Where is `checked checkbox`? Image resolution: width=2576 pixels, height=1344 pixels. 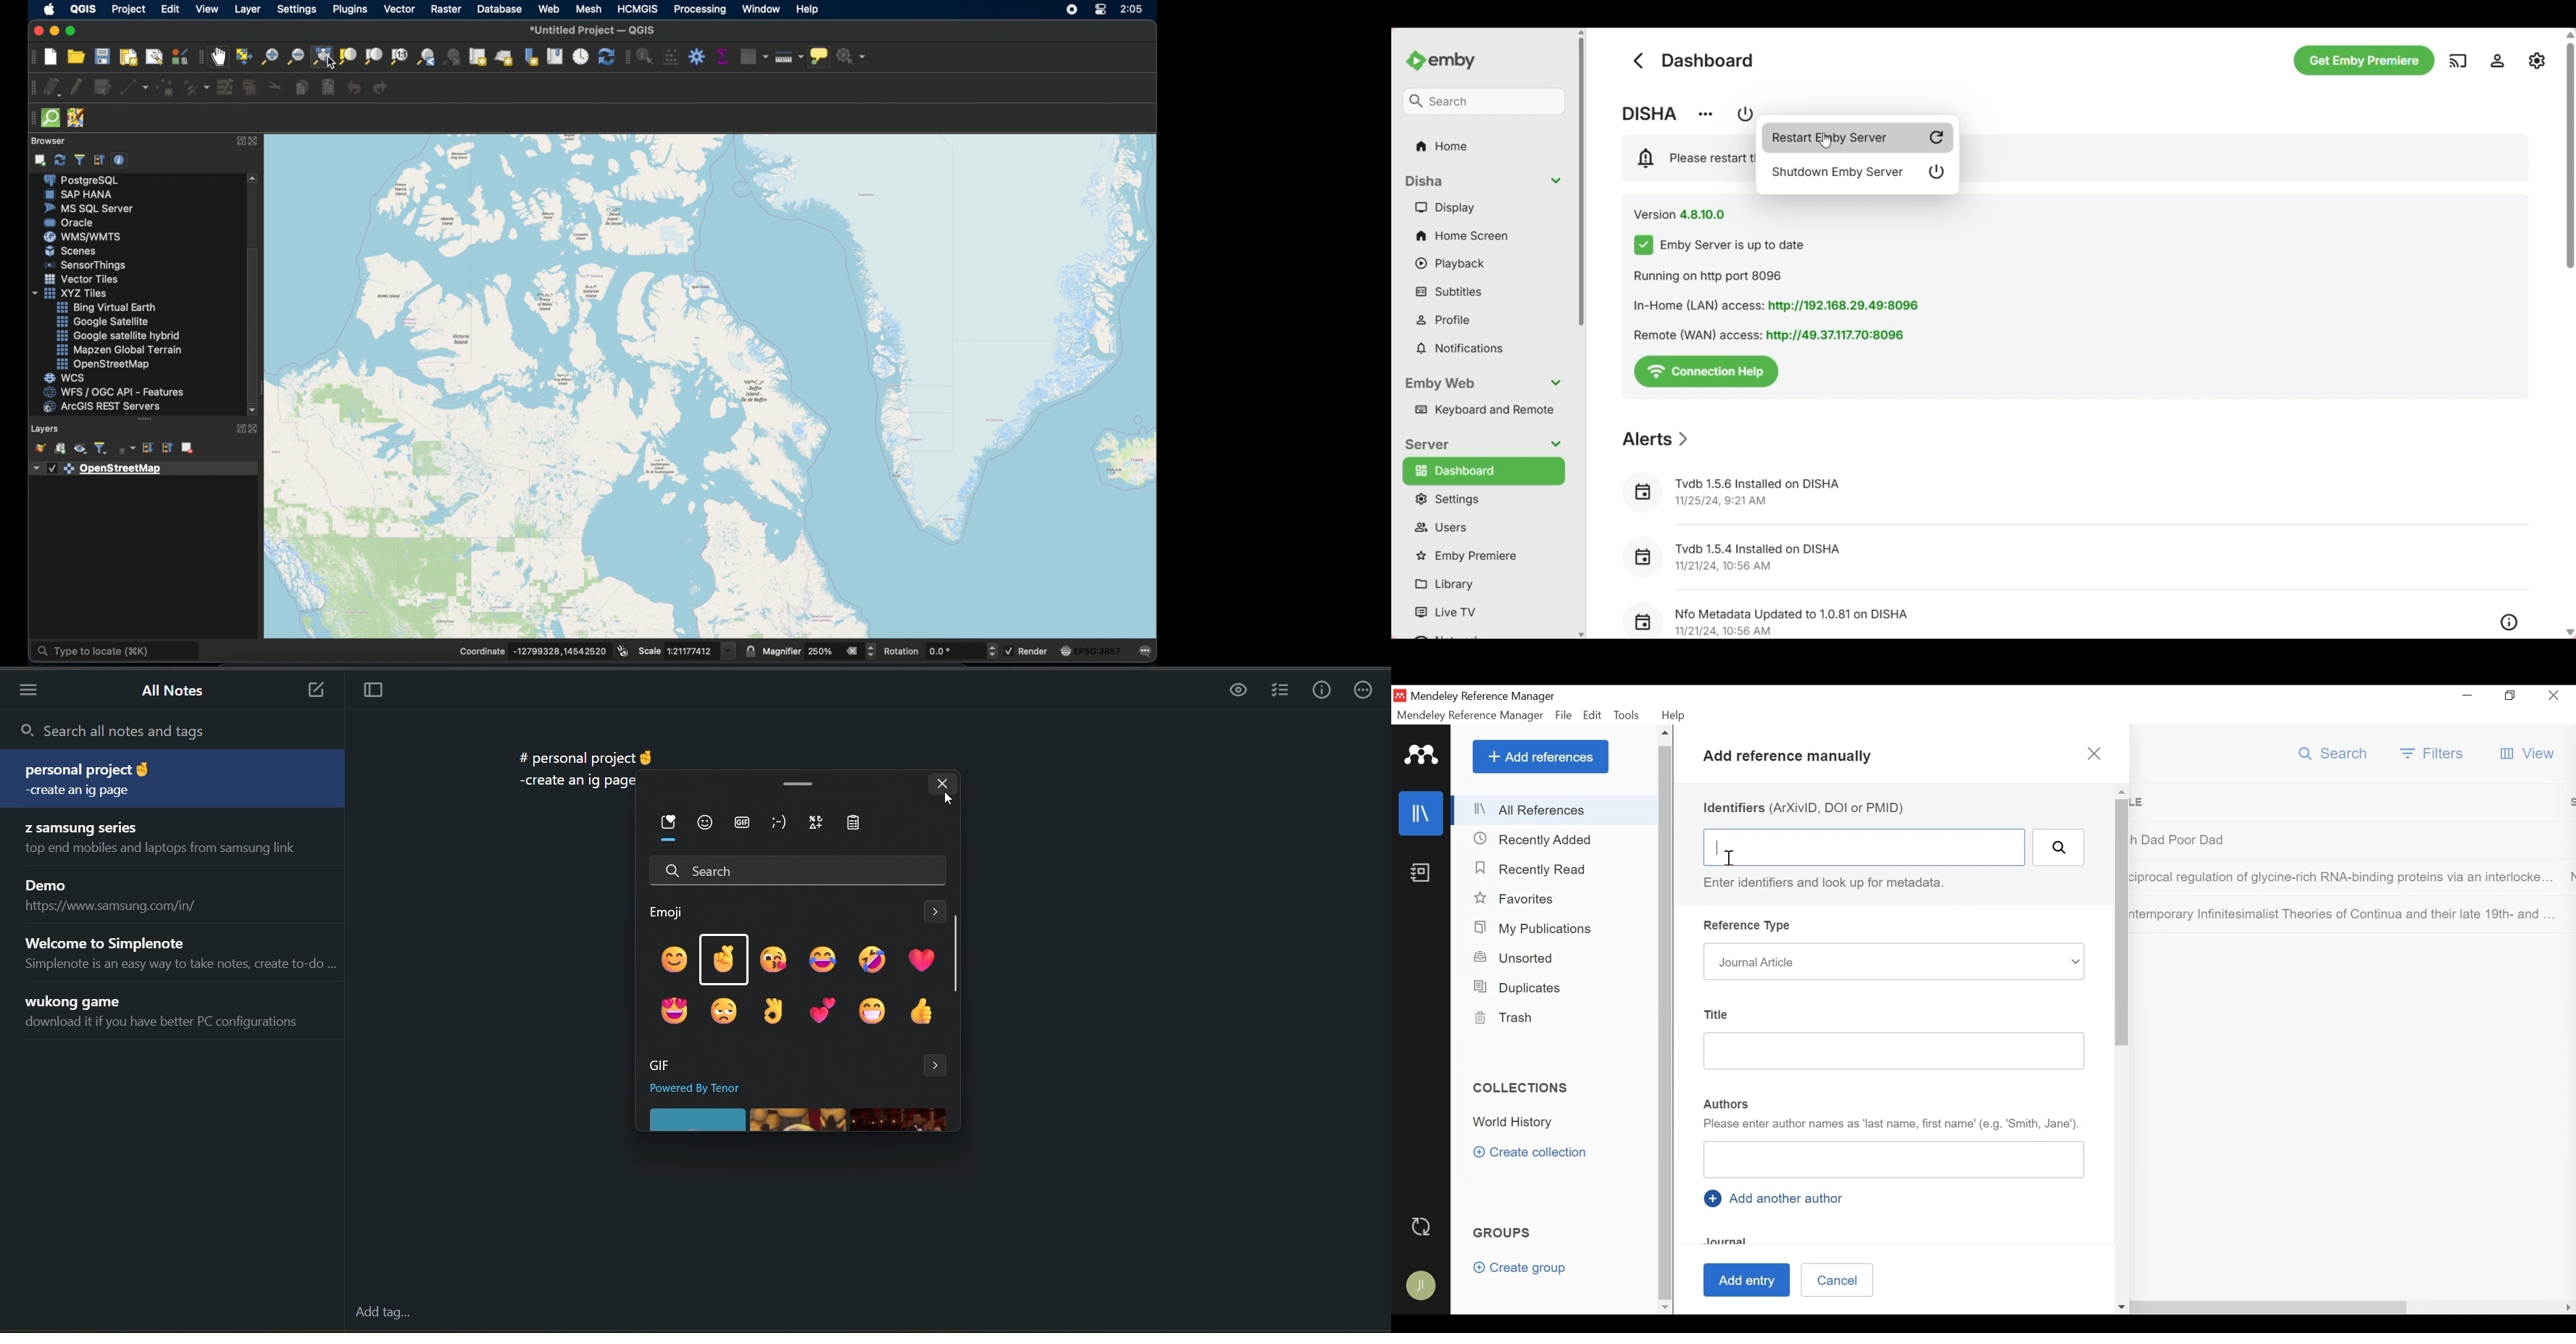
checked checkbox is located at coordinates (1010, 651).